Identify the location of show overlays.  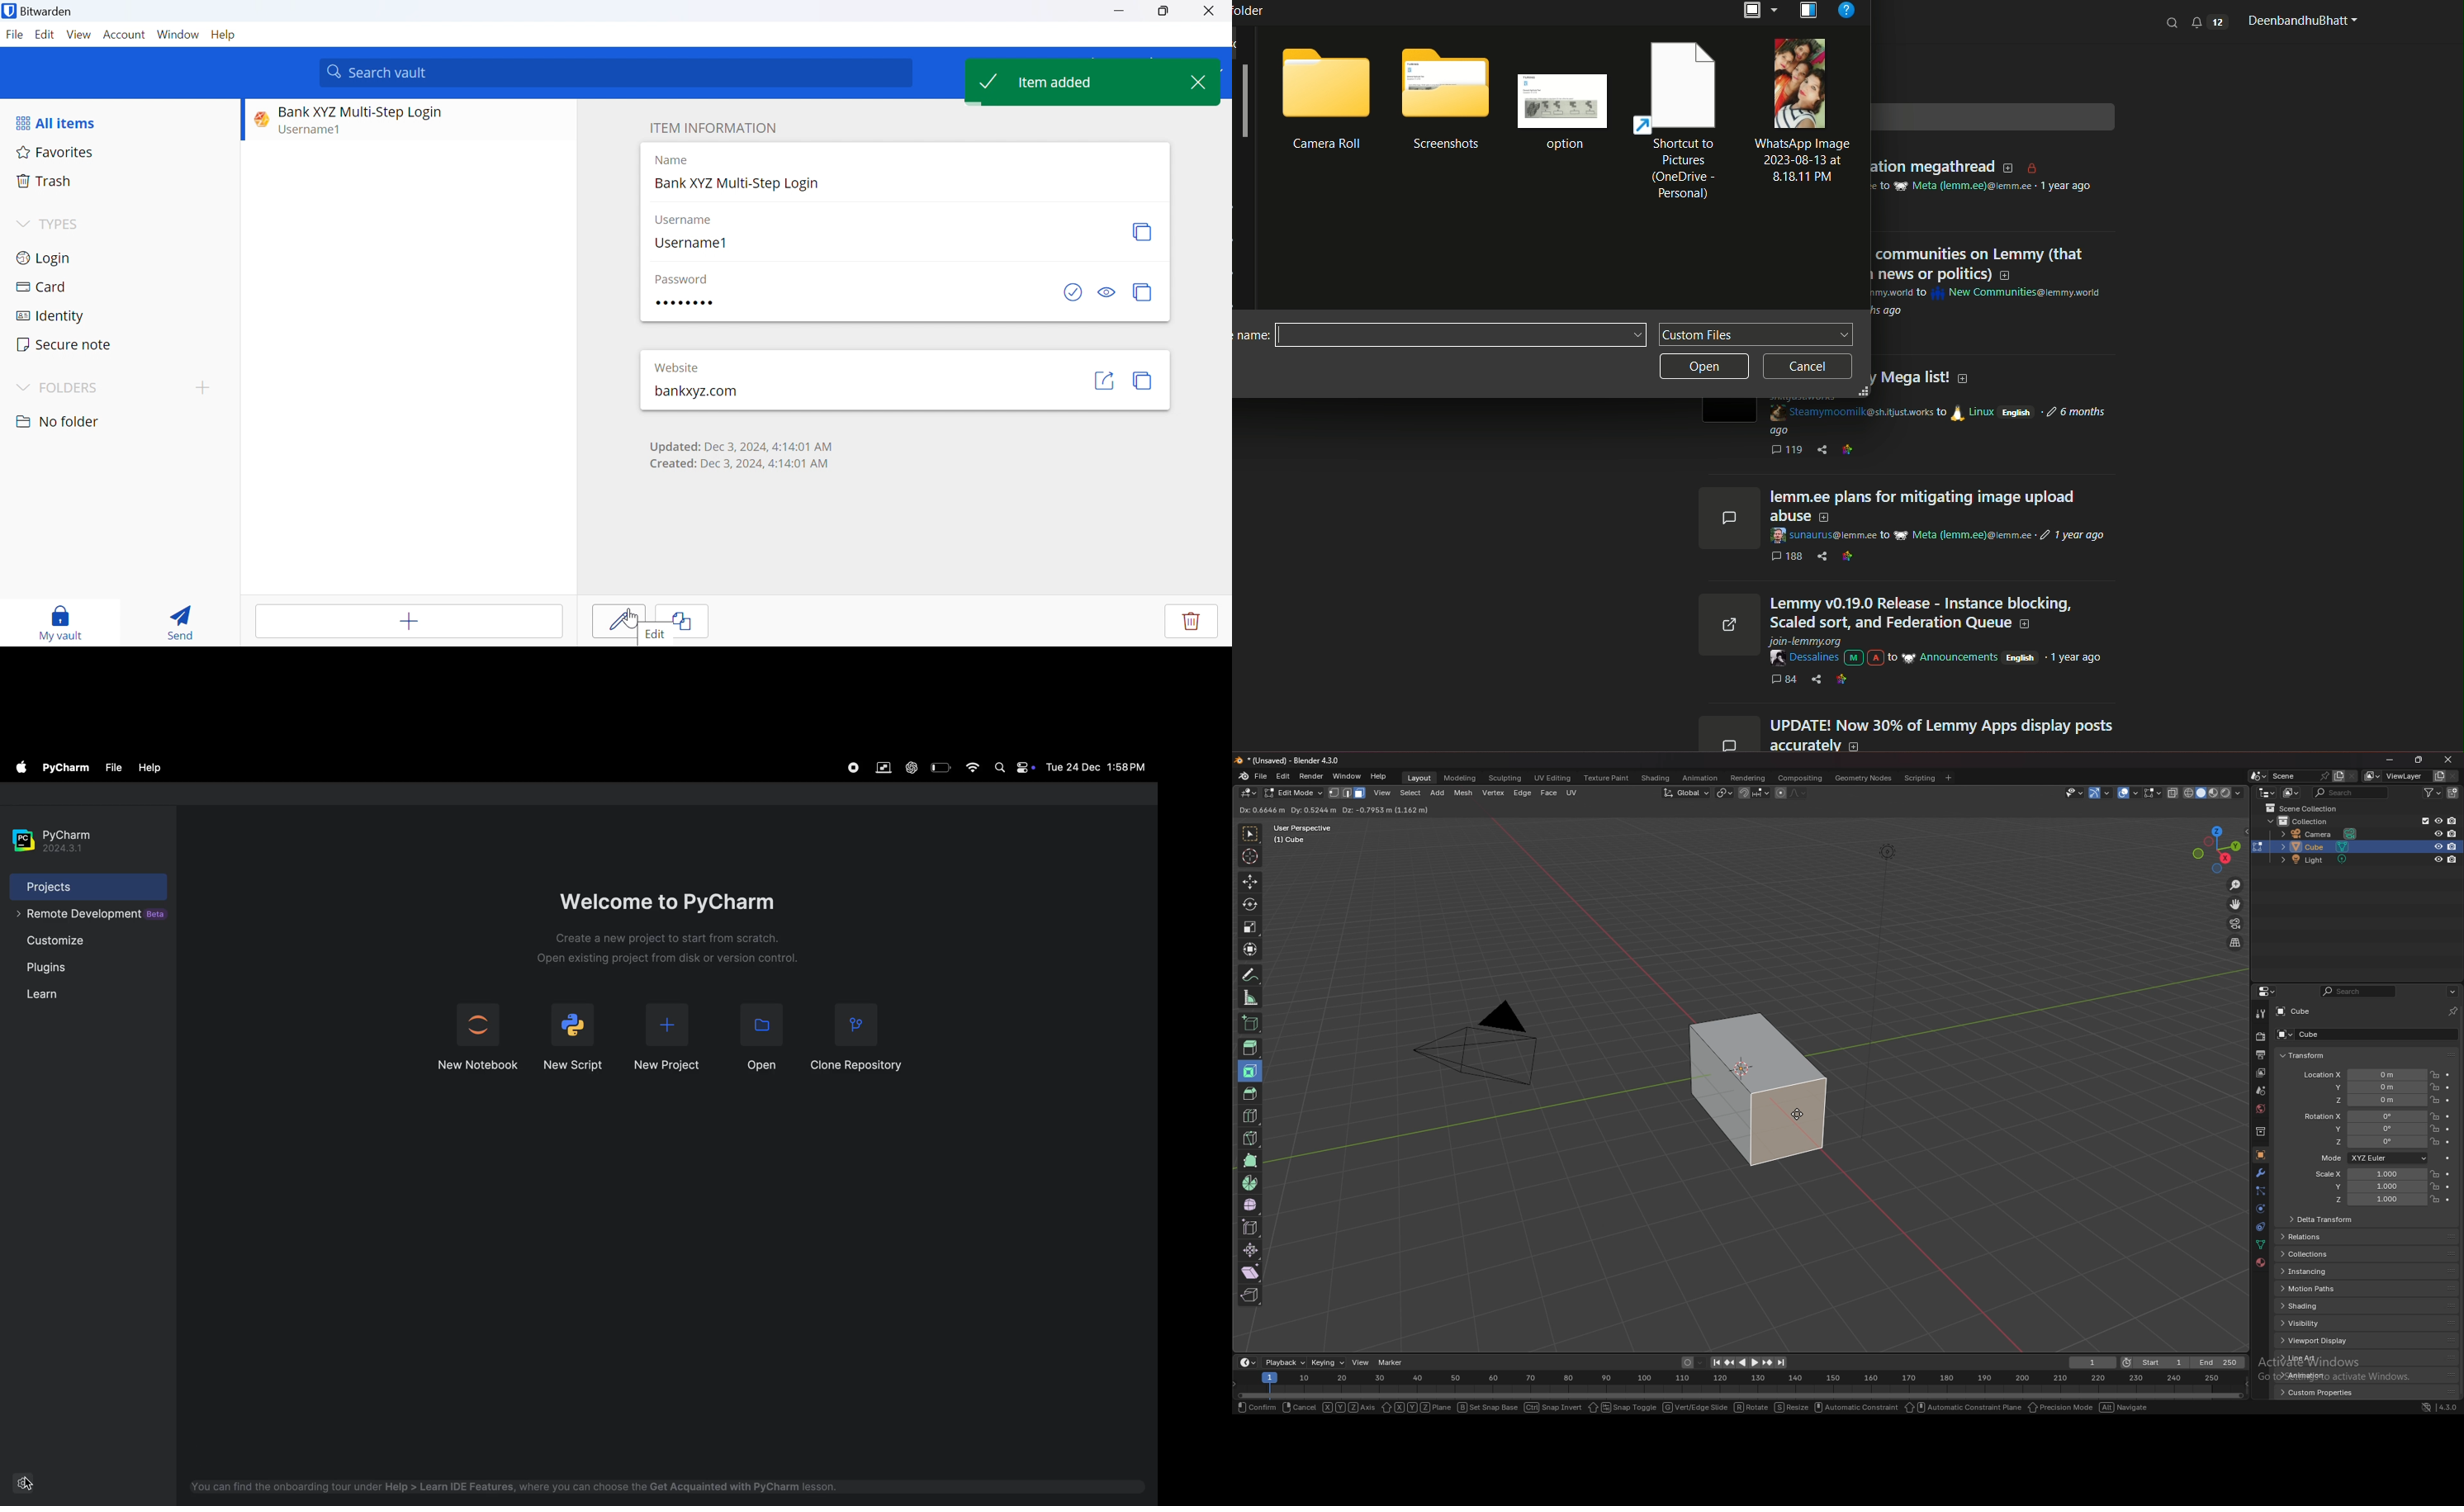
(2129, 793).